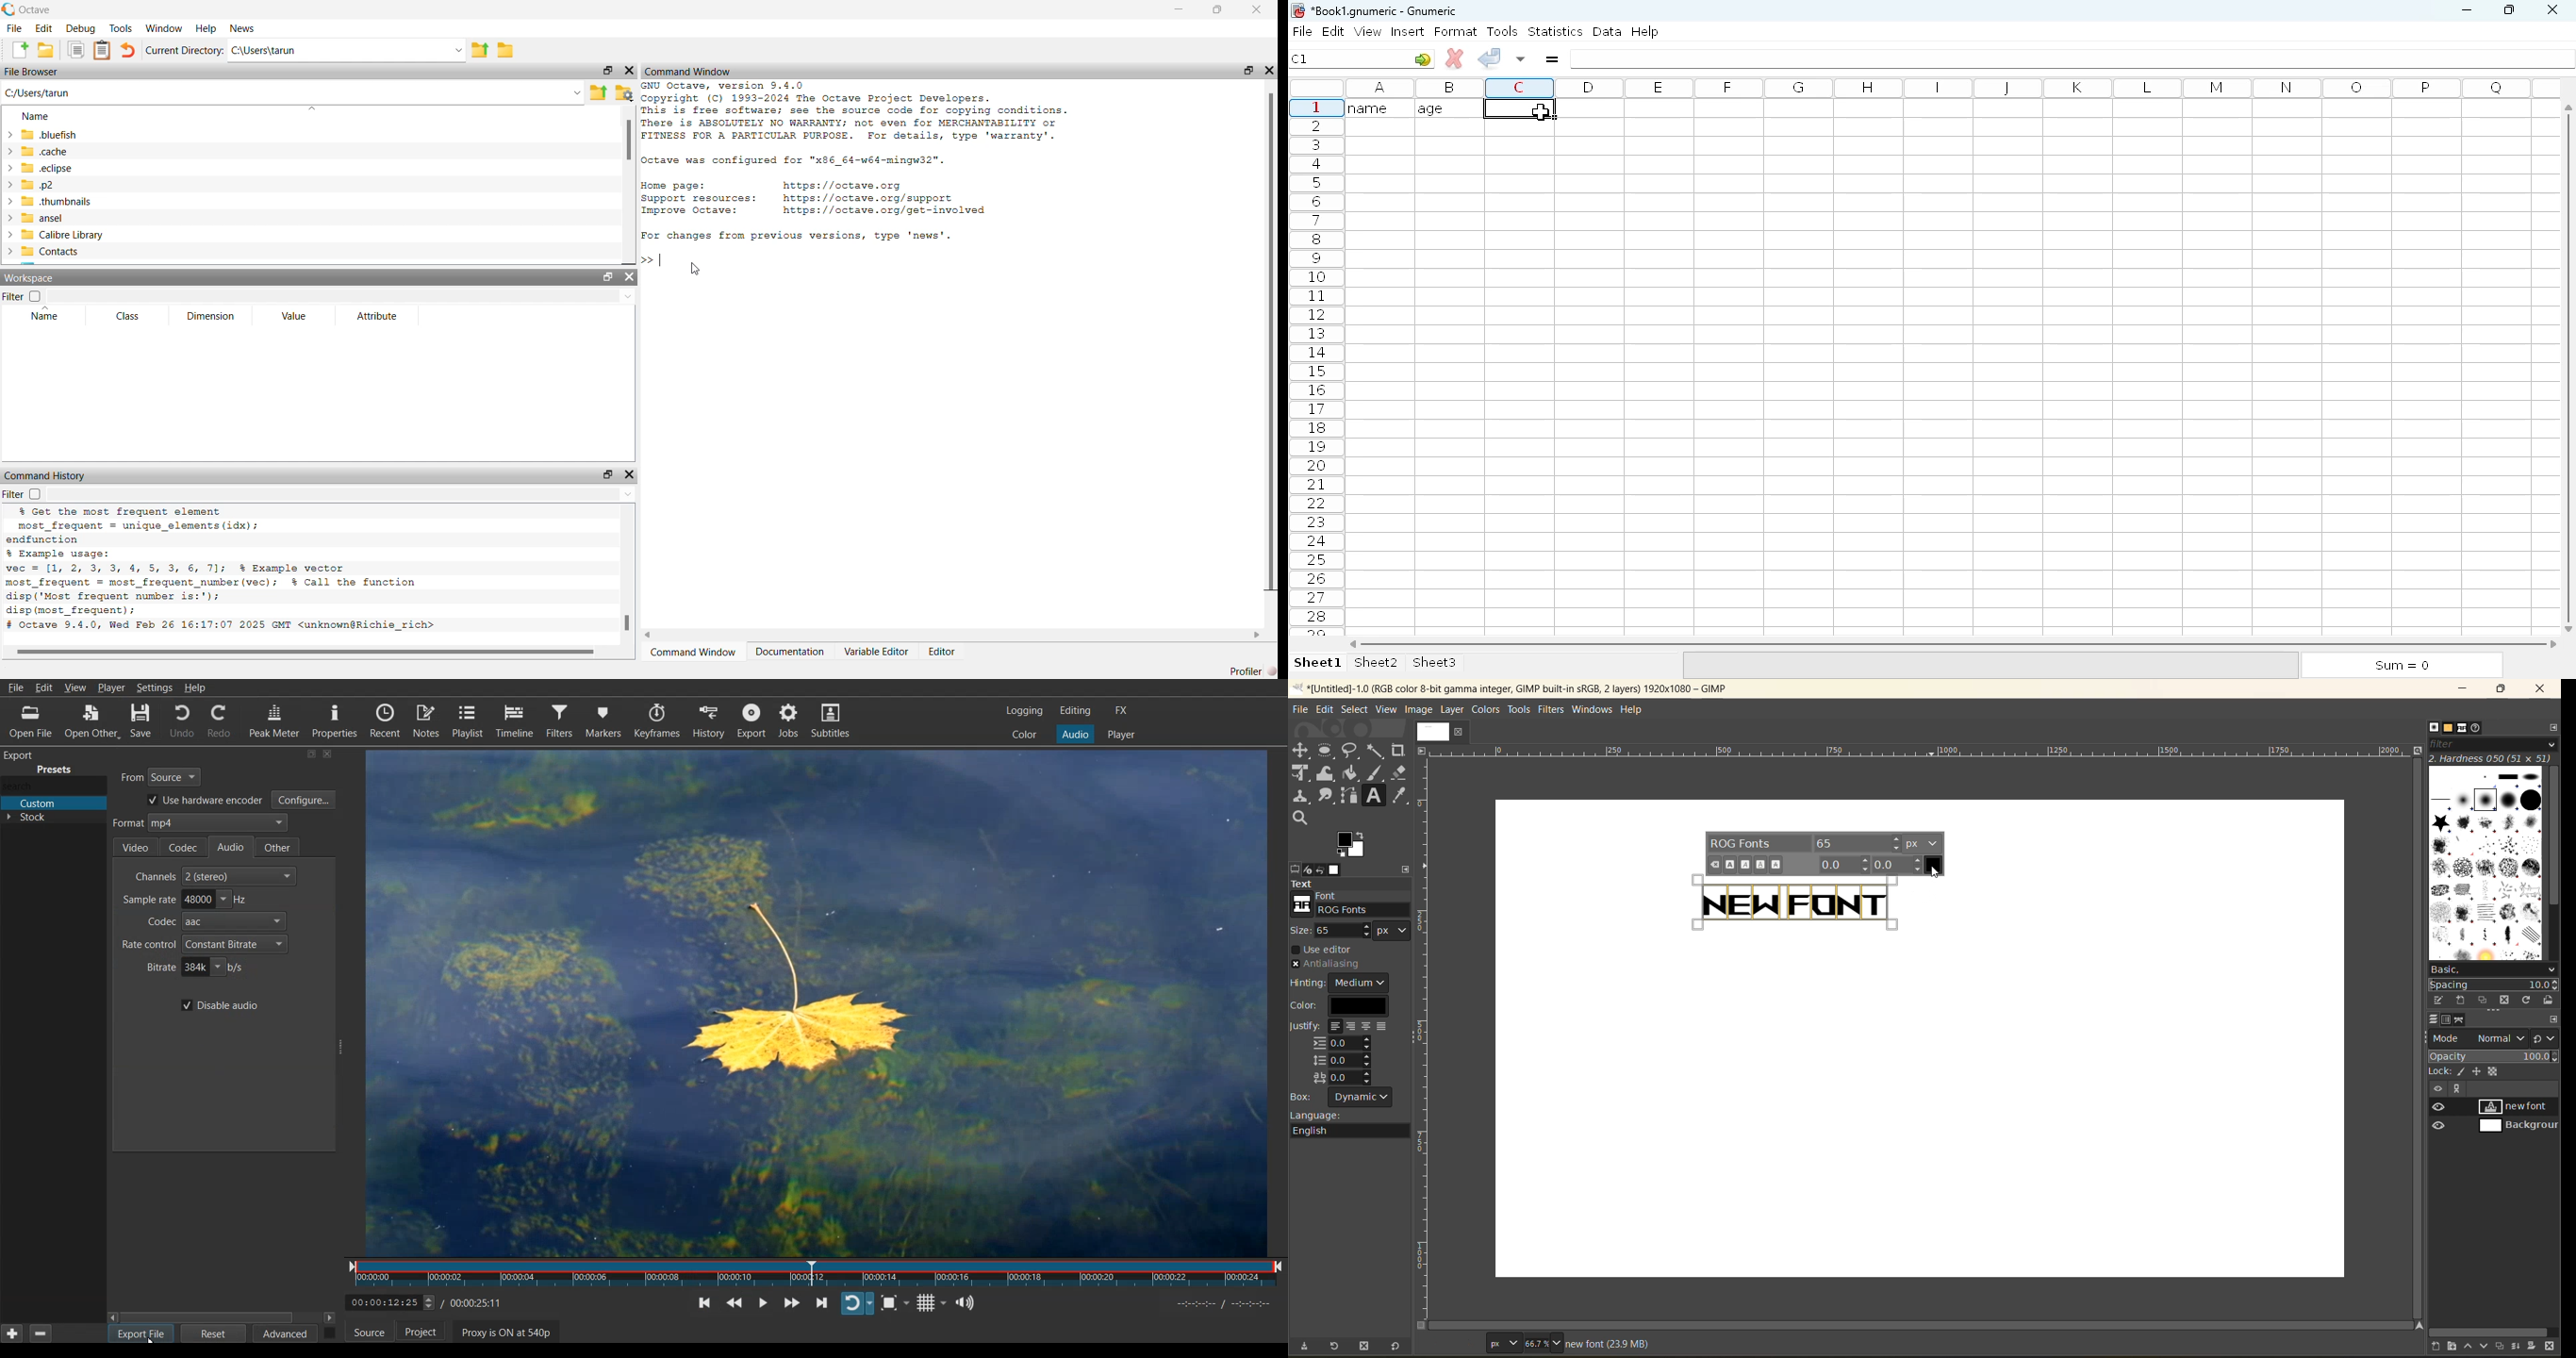 The height and width of the screenshot is (1372, 2576). I want to click on text, so click(1350, 884).